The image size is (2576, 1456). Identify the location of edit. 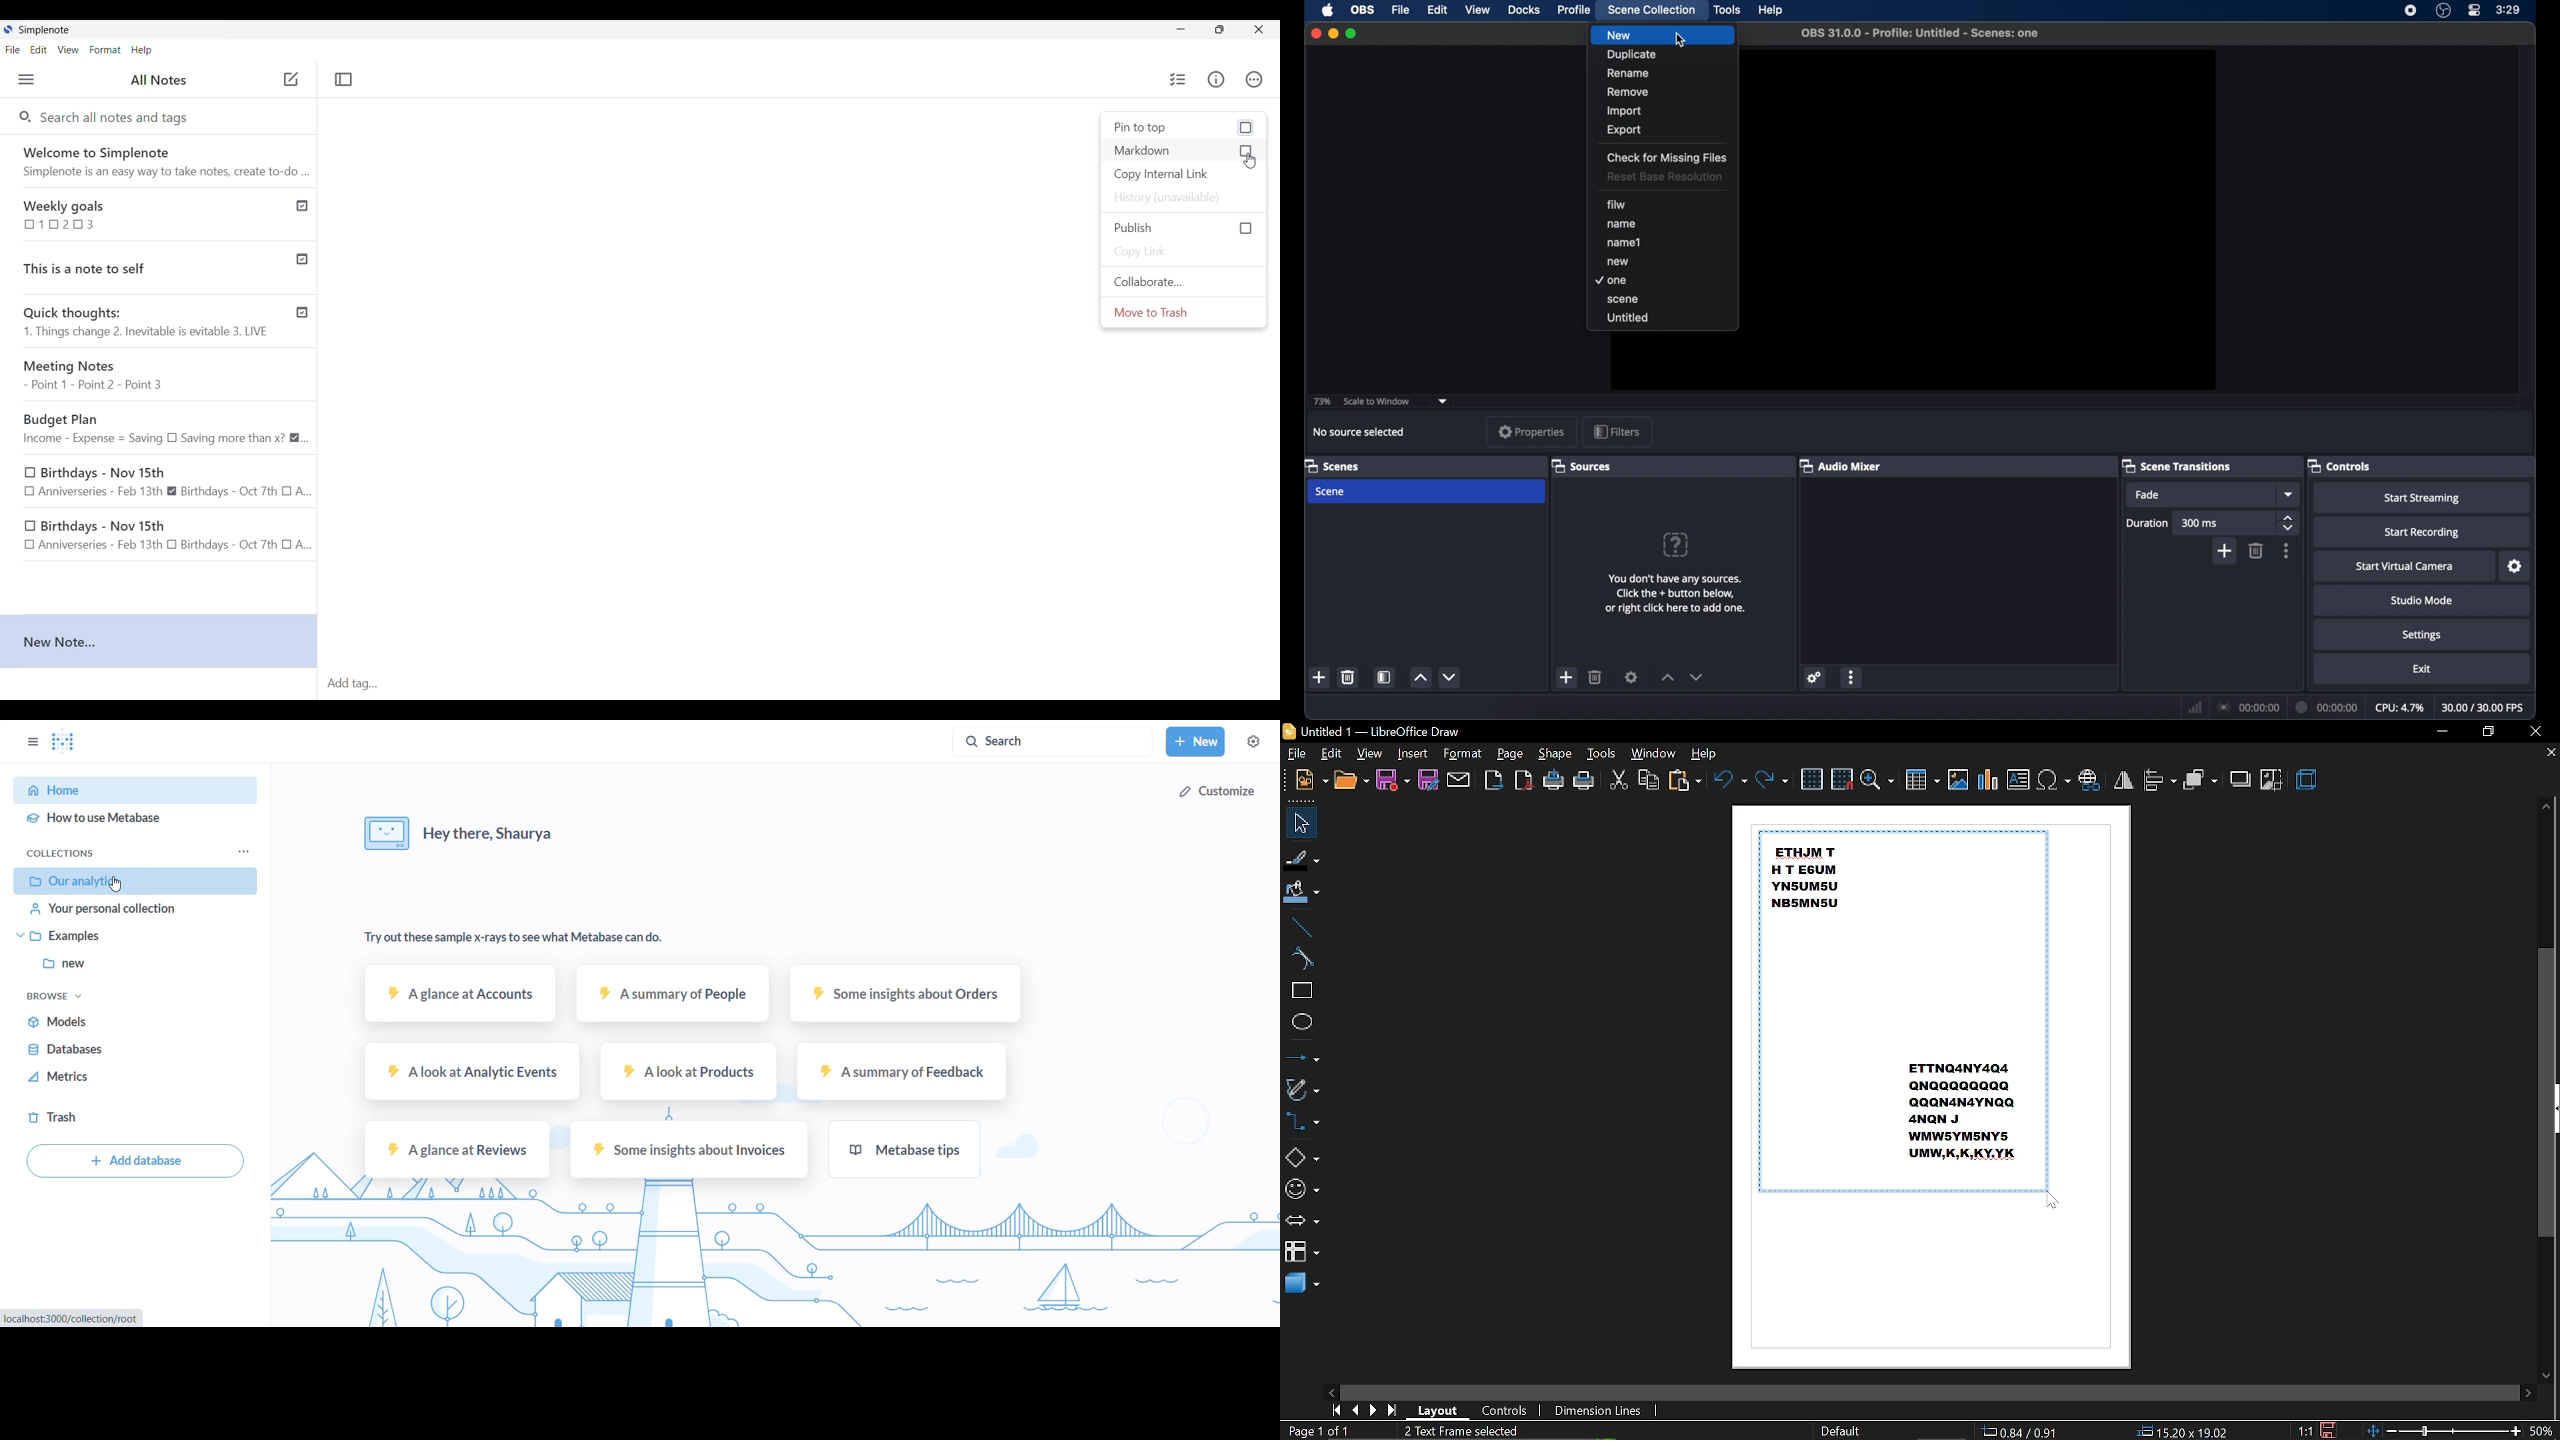
(1436, 9).